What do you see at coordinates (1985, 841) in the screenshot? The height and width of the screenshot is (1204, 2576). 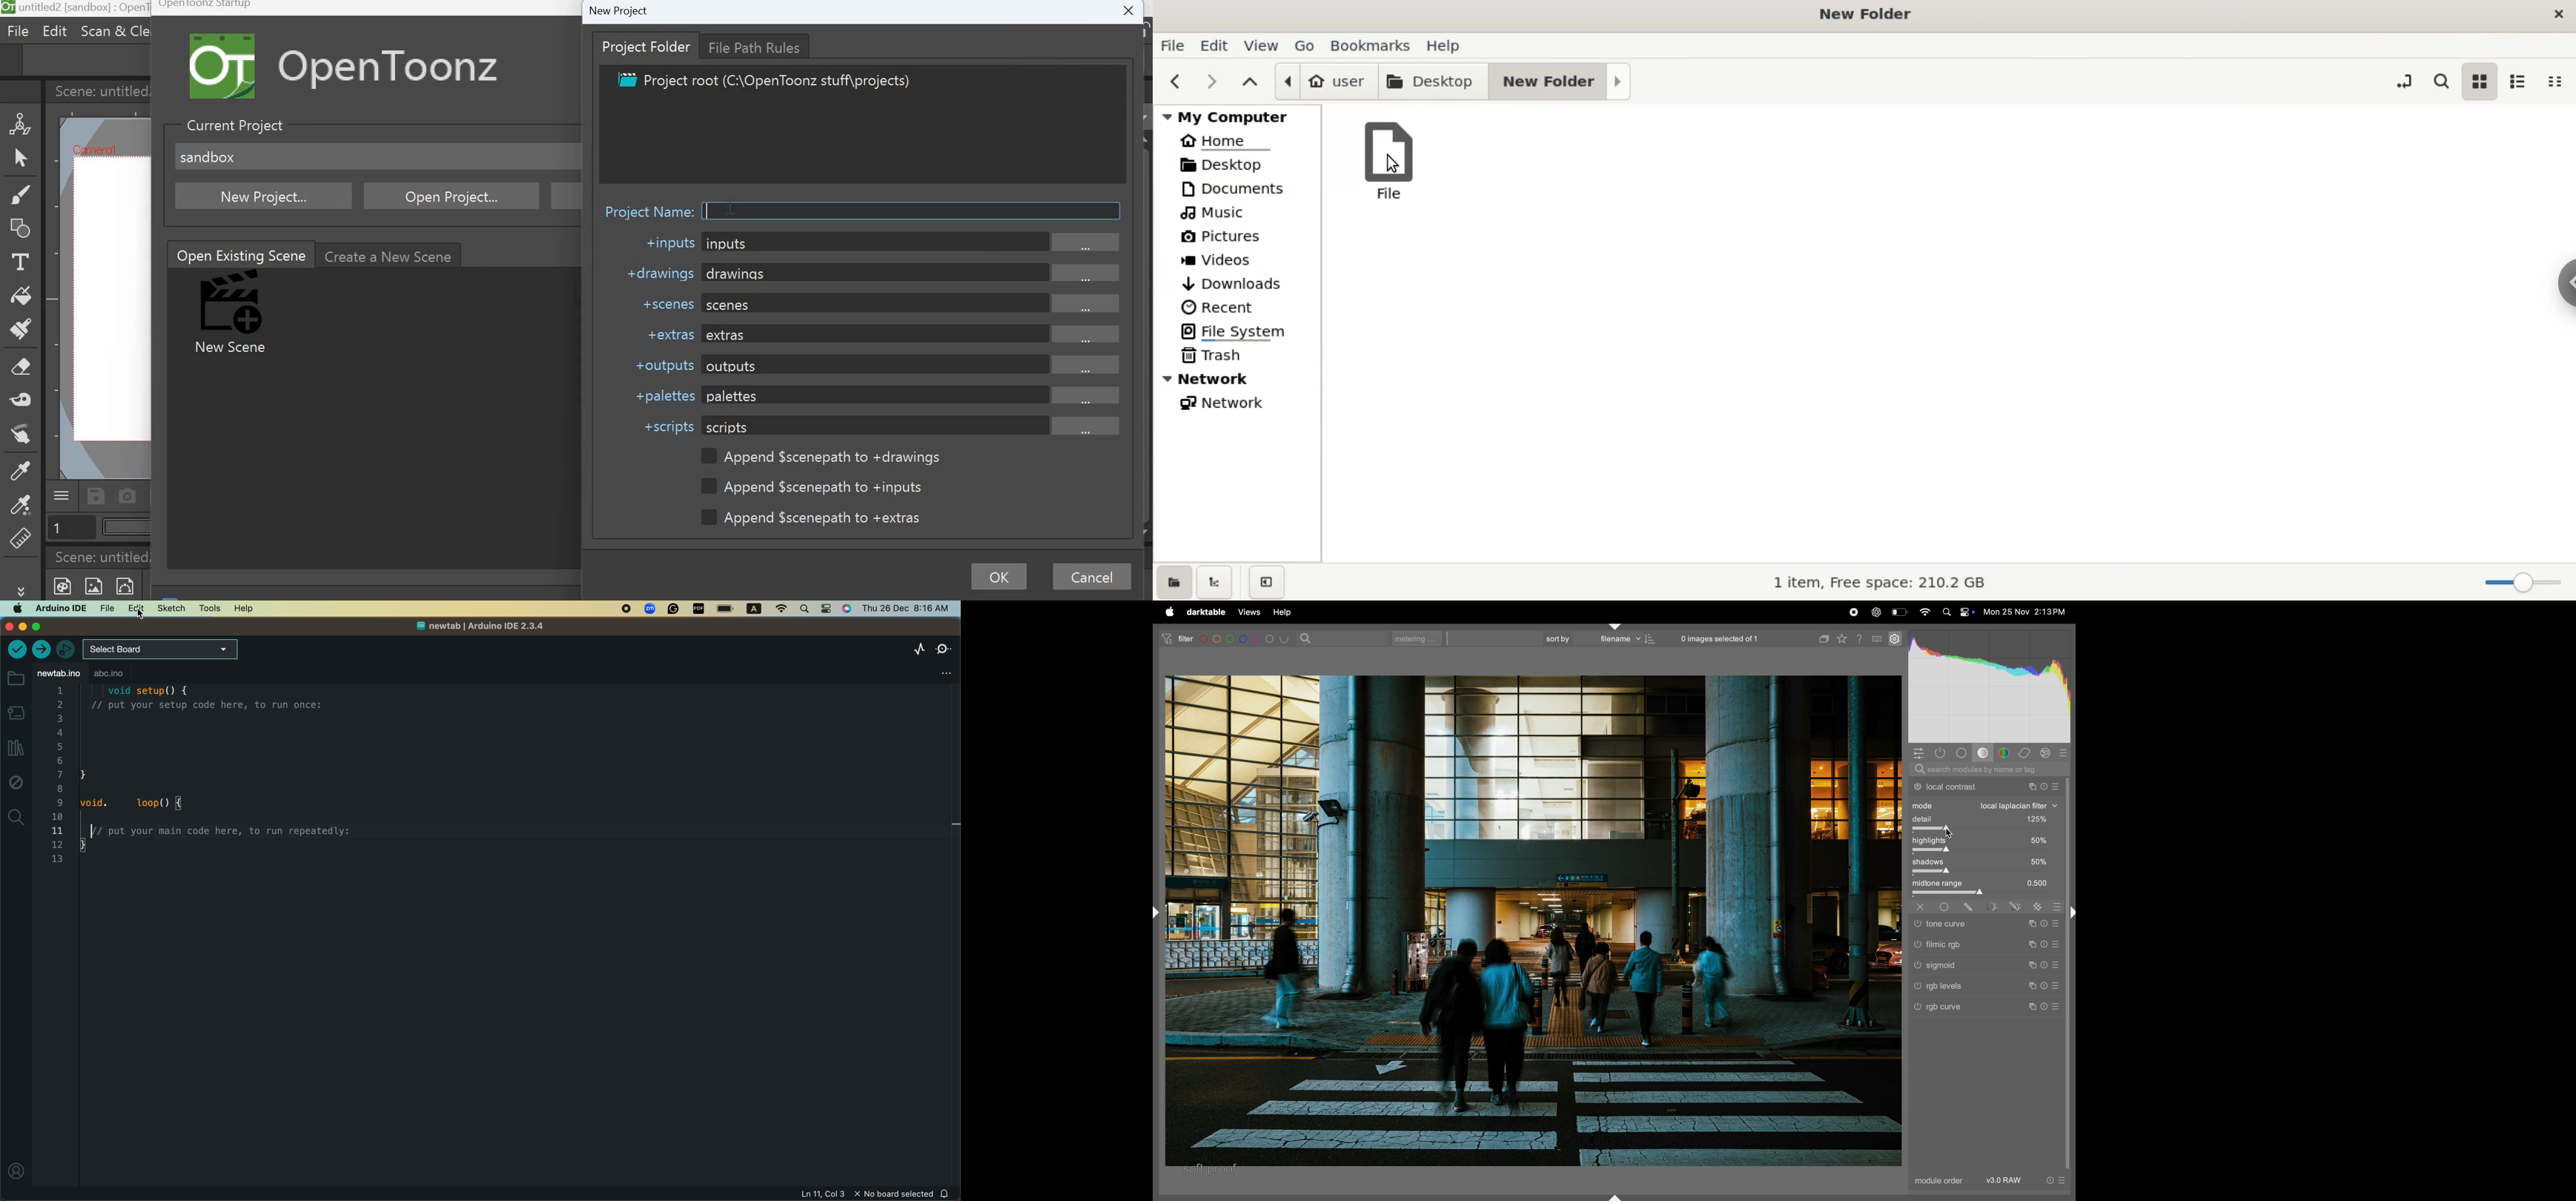 I see `highlights` at bounding box center [1985, 841].